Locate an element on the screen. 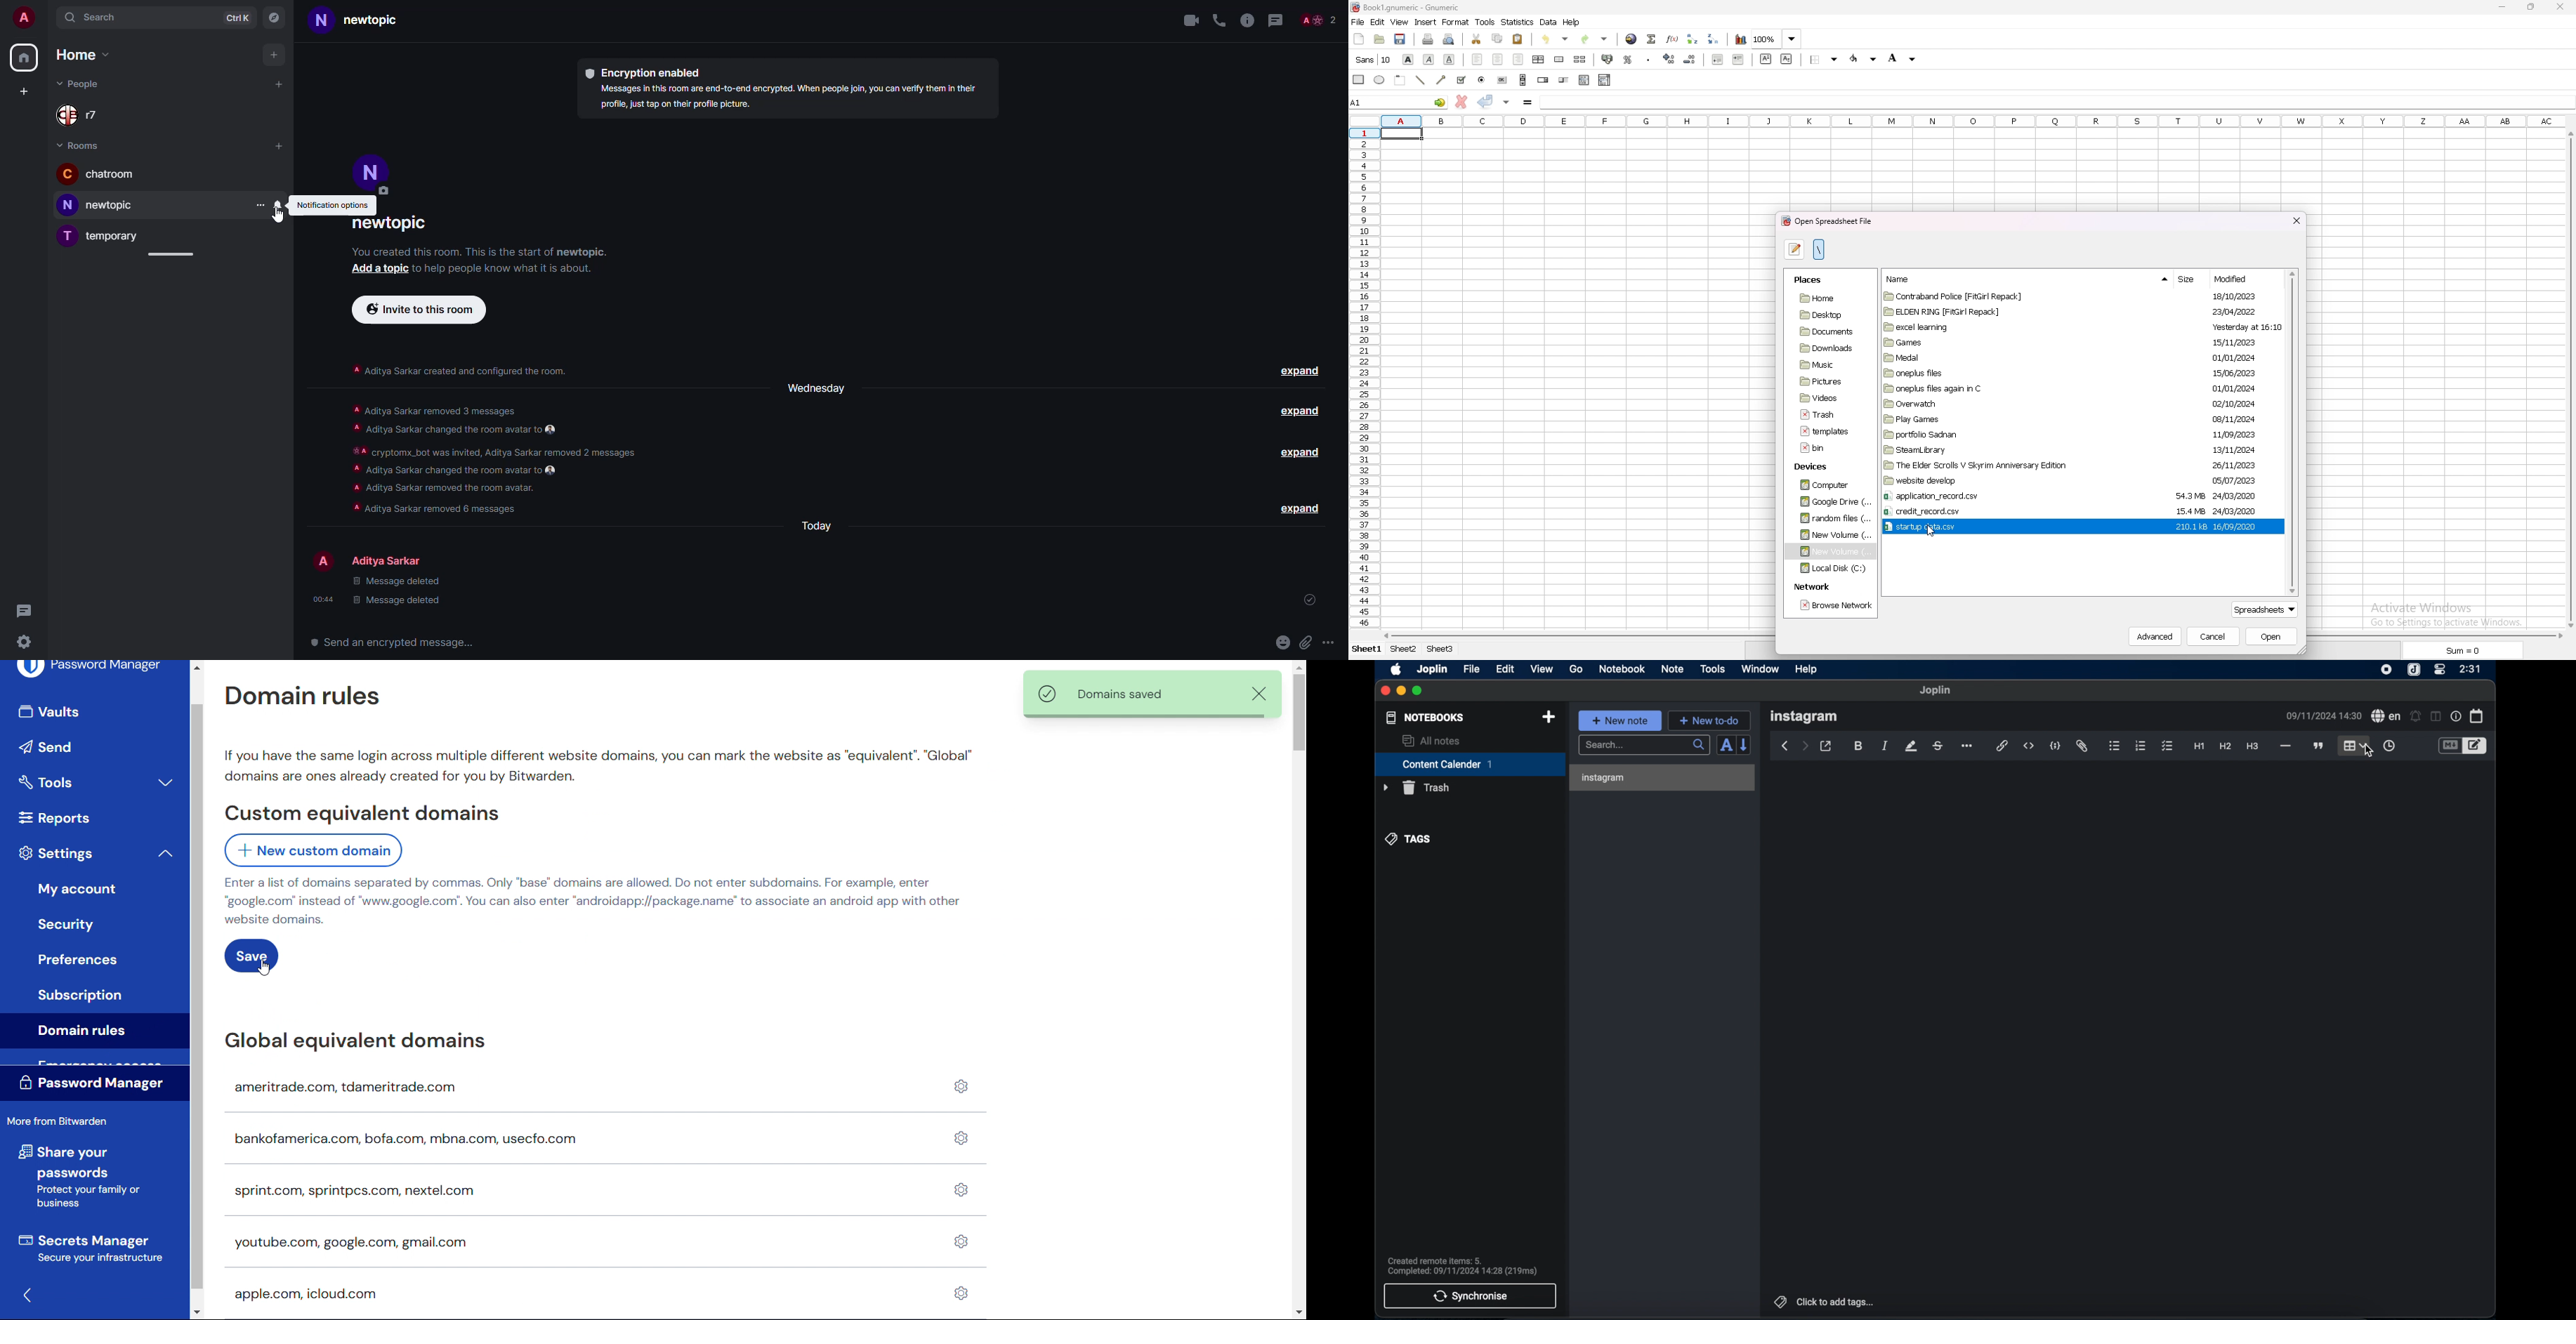  list is located at coordinates (1584, 81).